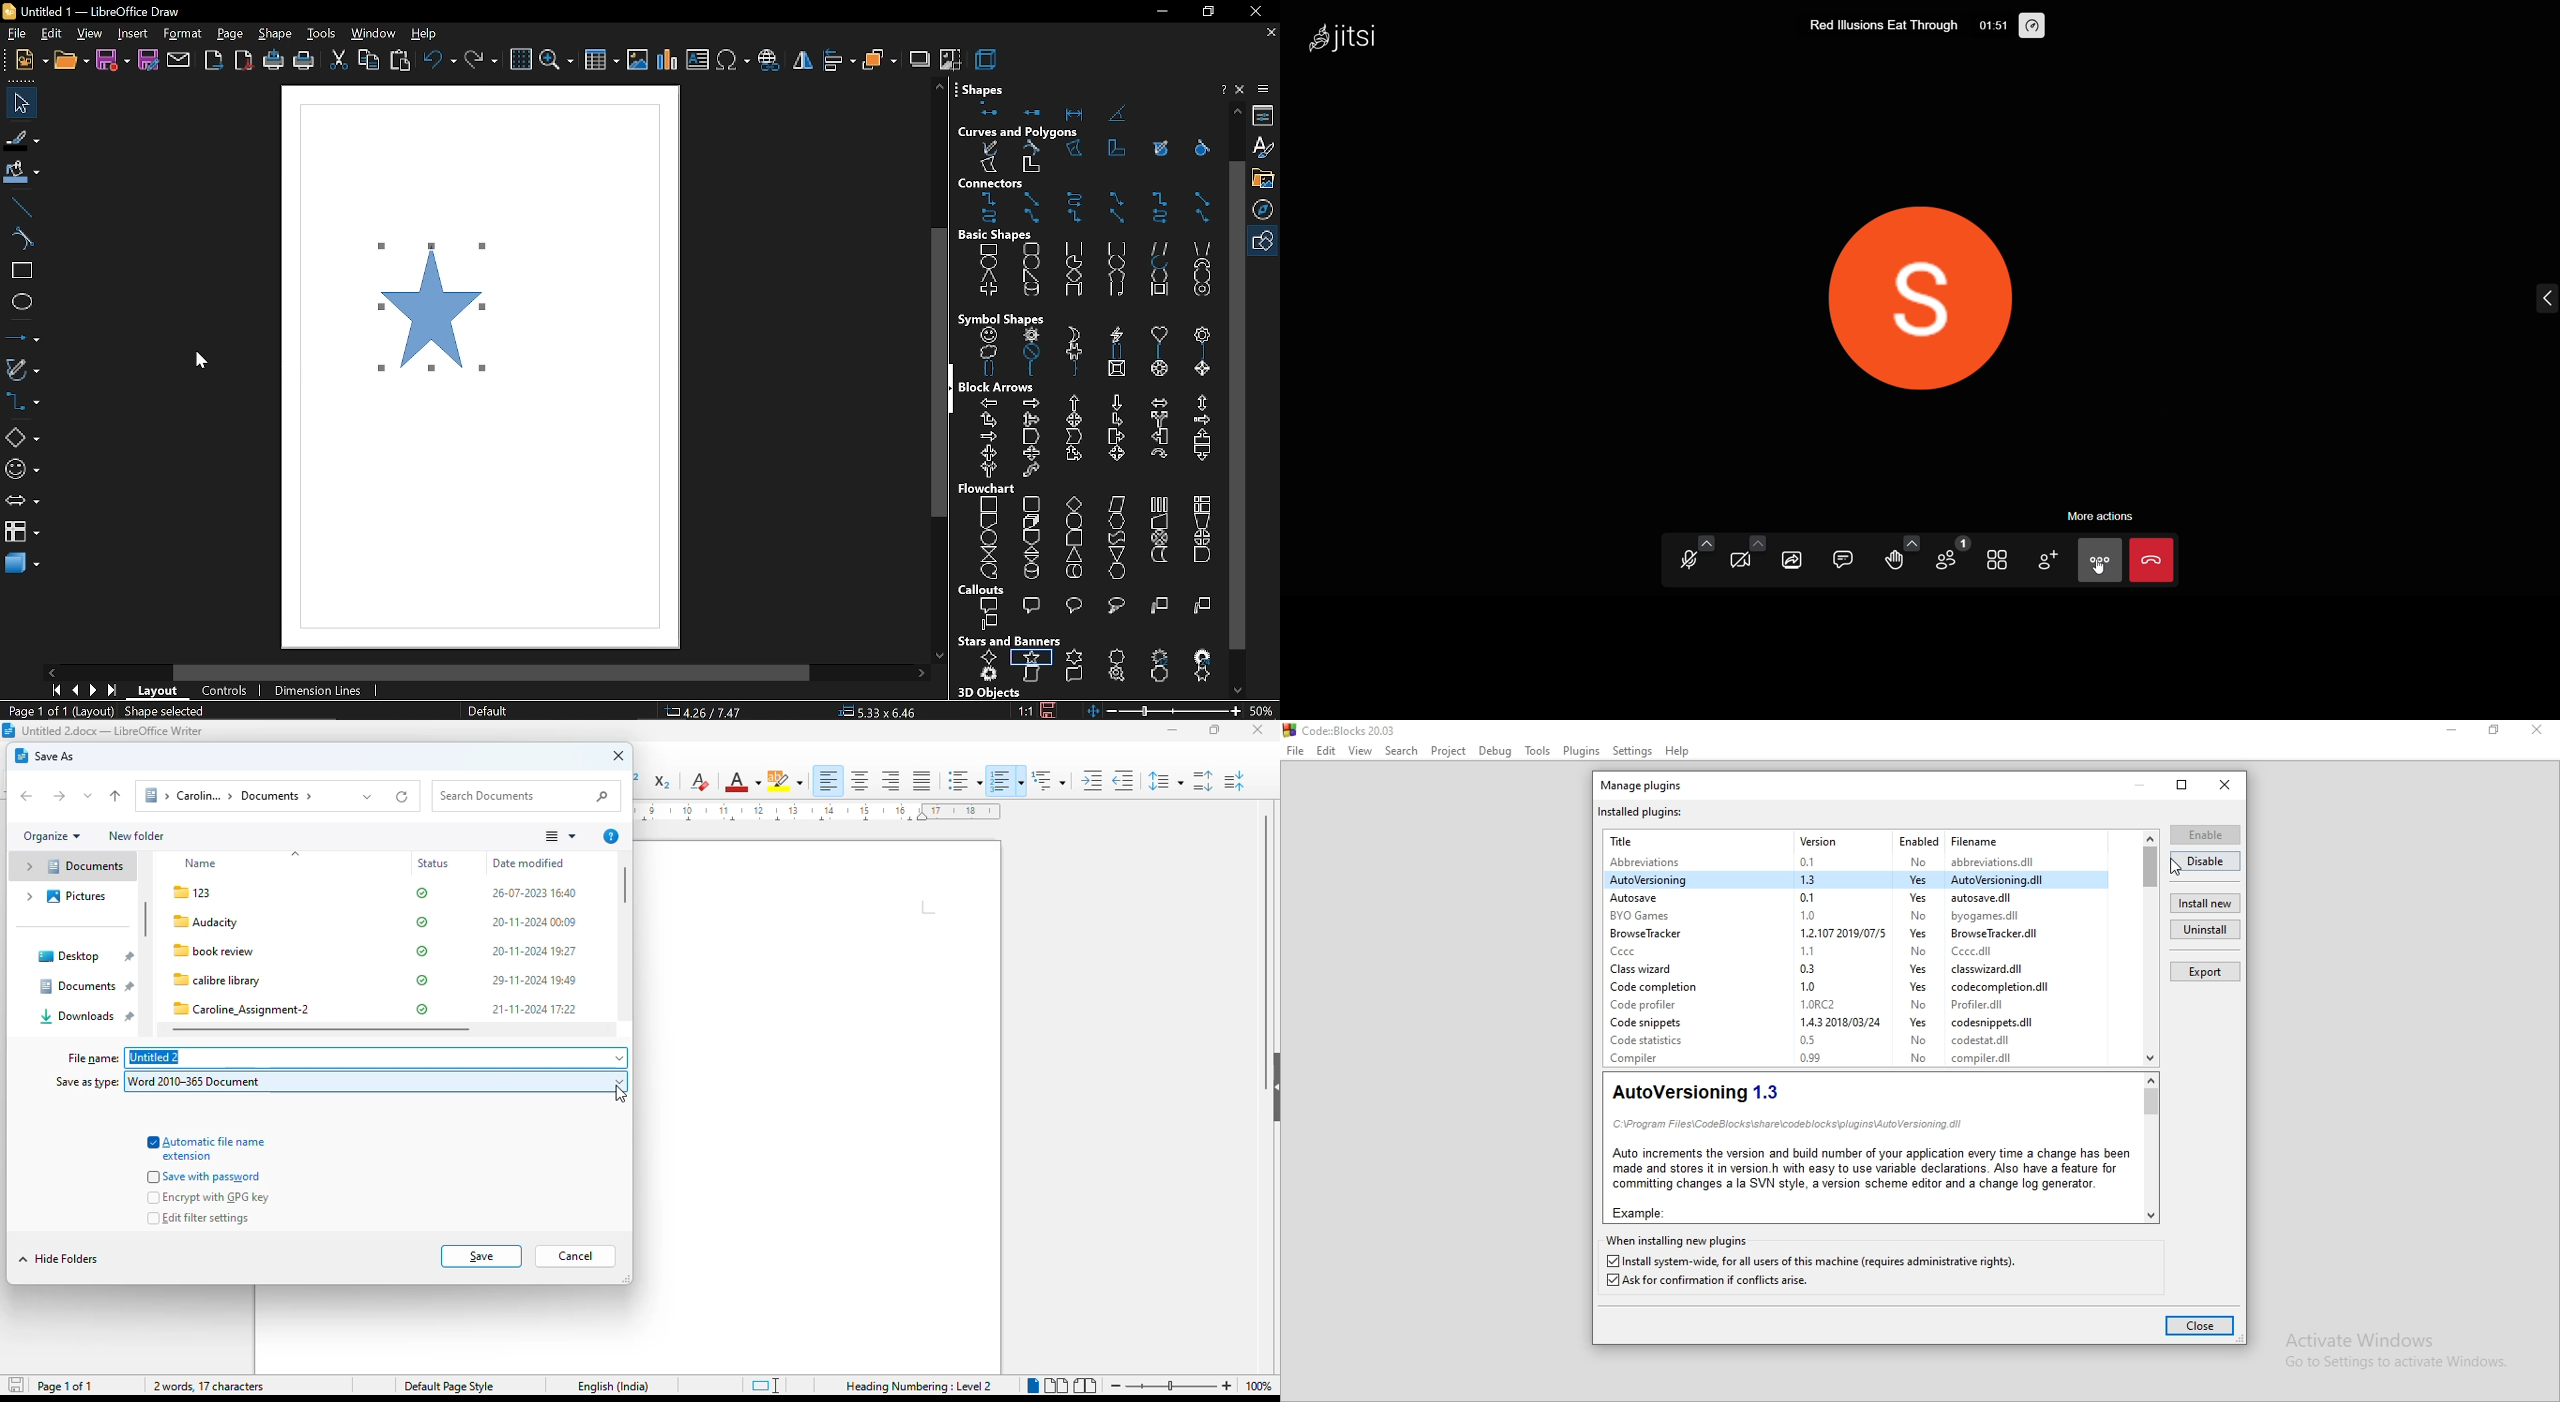  What do you see at coordinates (427, 34) in the screenshot?
I see `help` at bounding box center [427, 34].